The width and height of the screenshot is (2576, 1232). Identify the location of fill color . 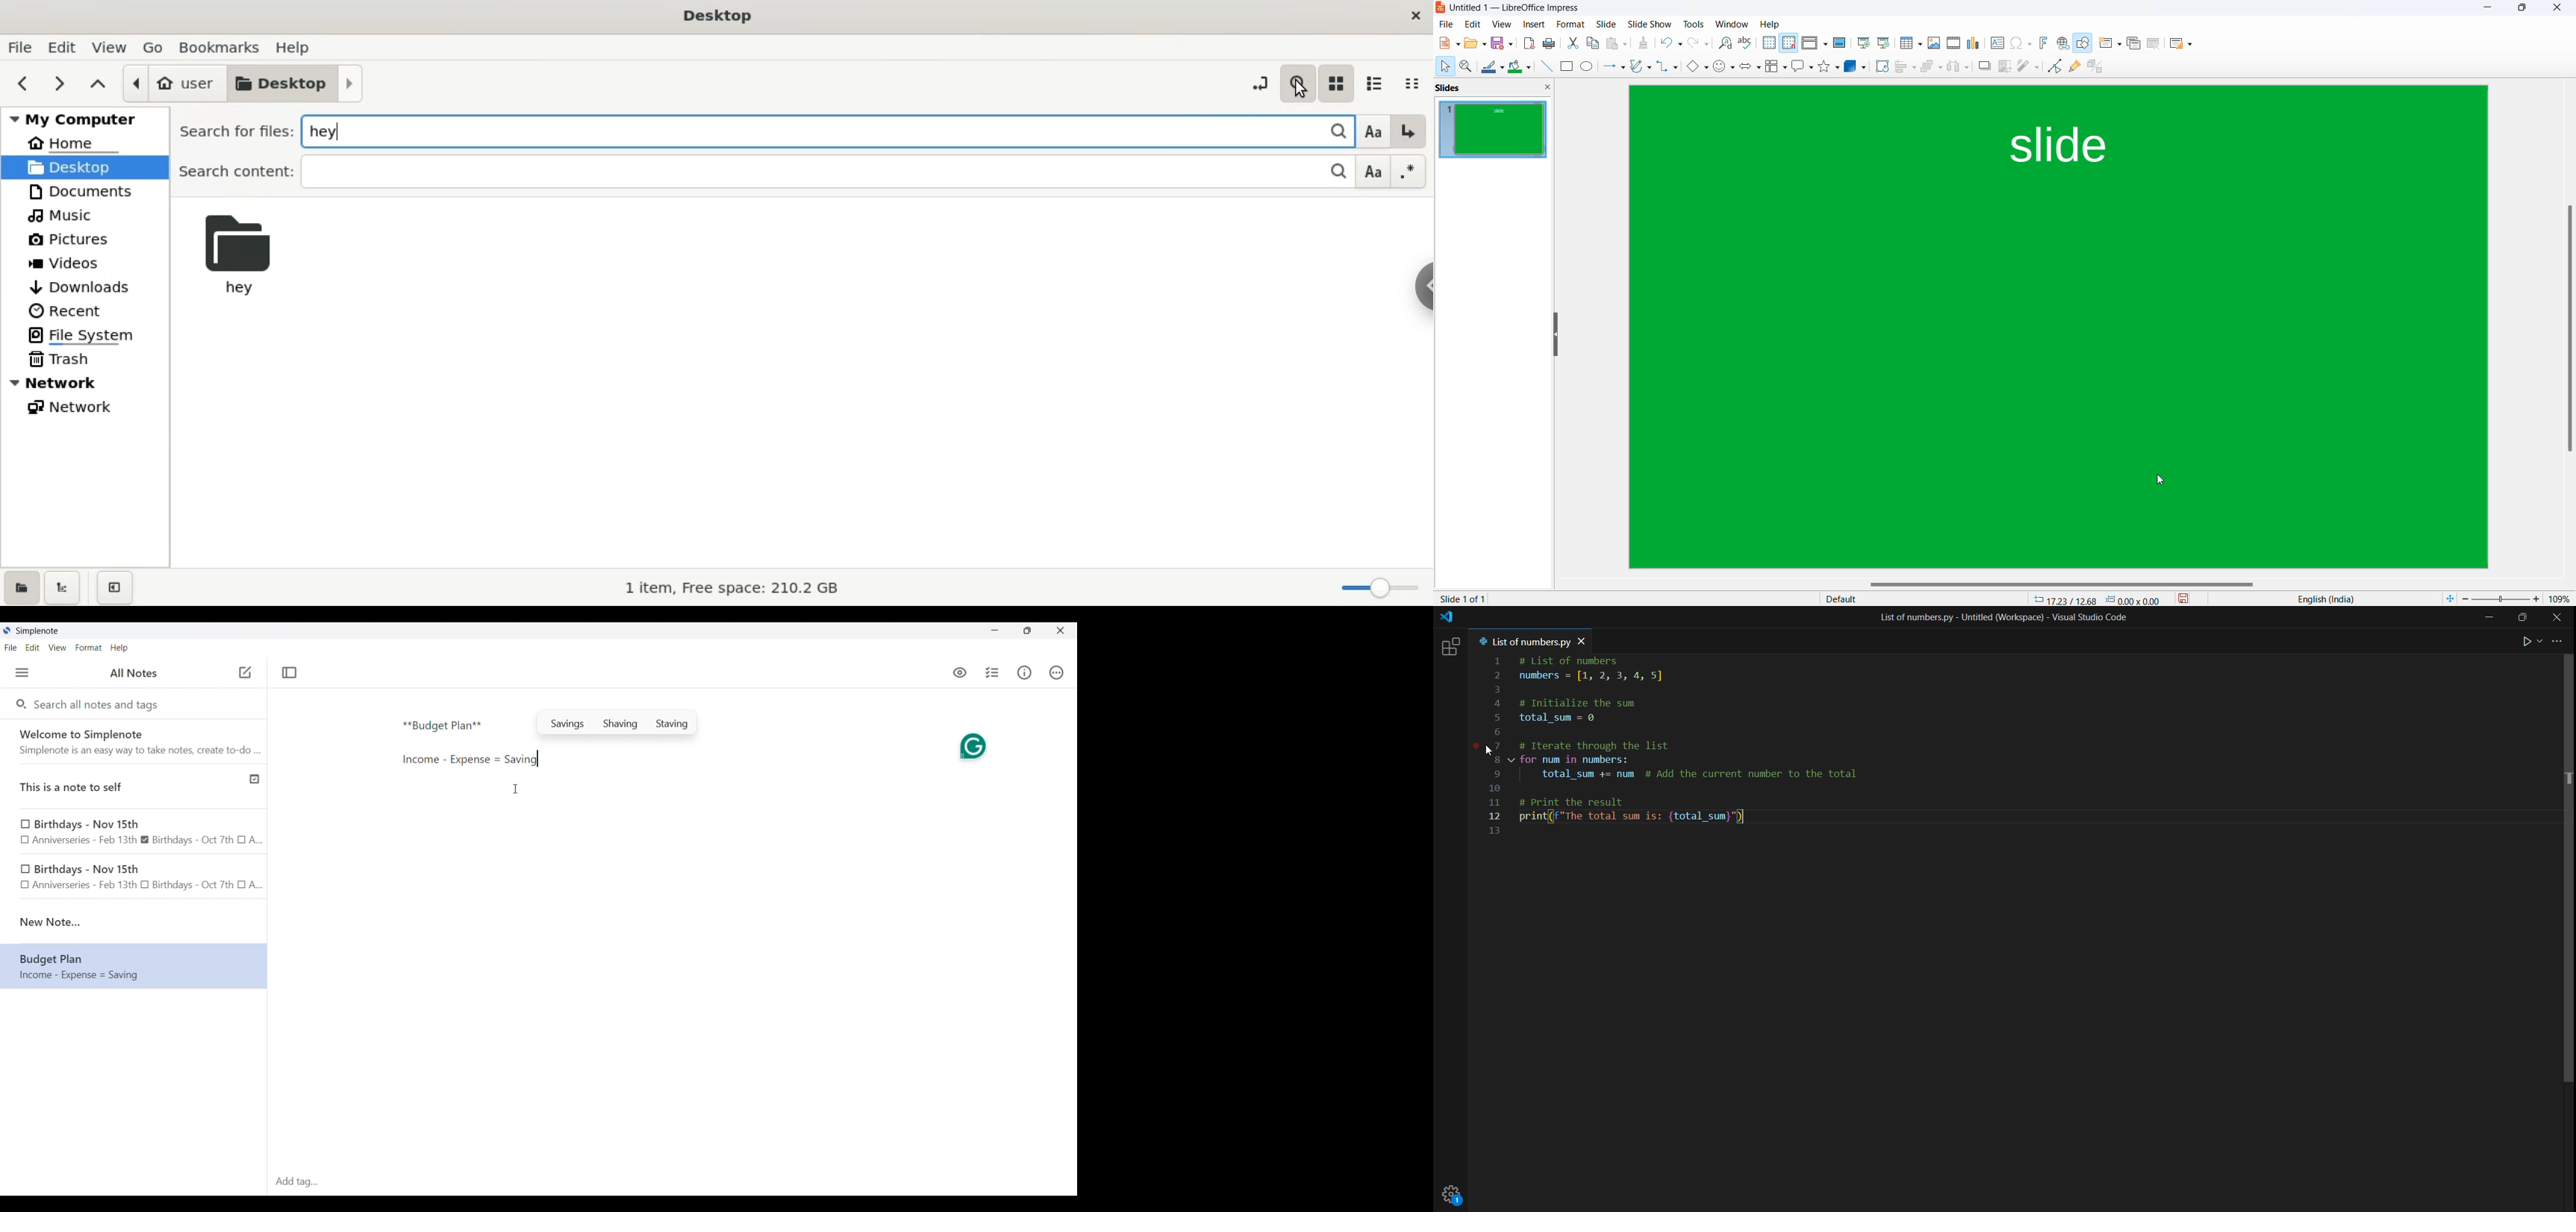
(1521, 67).